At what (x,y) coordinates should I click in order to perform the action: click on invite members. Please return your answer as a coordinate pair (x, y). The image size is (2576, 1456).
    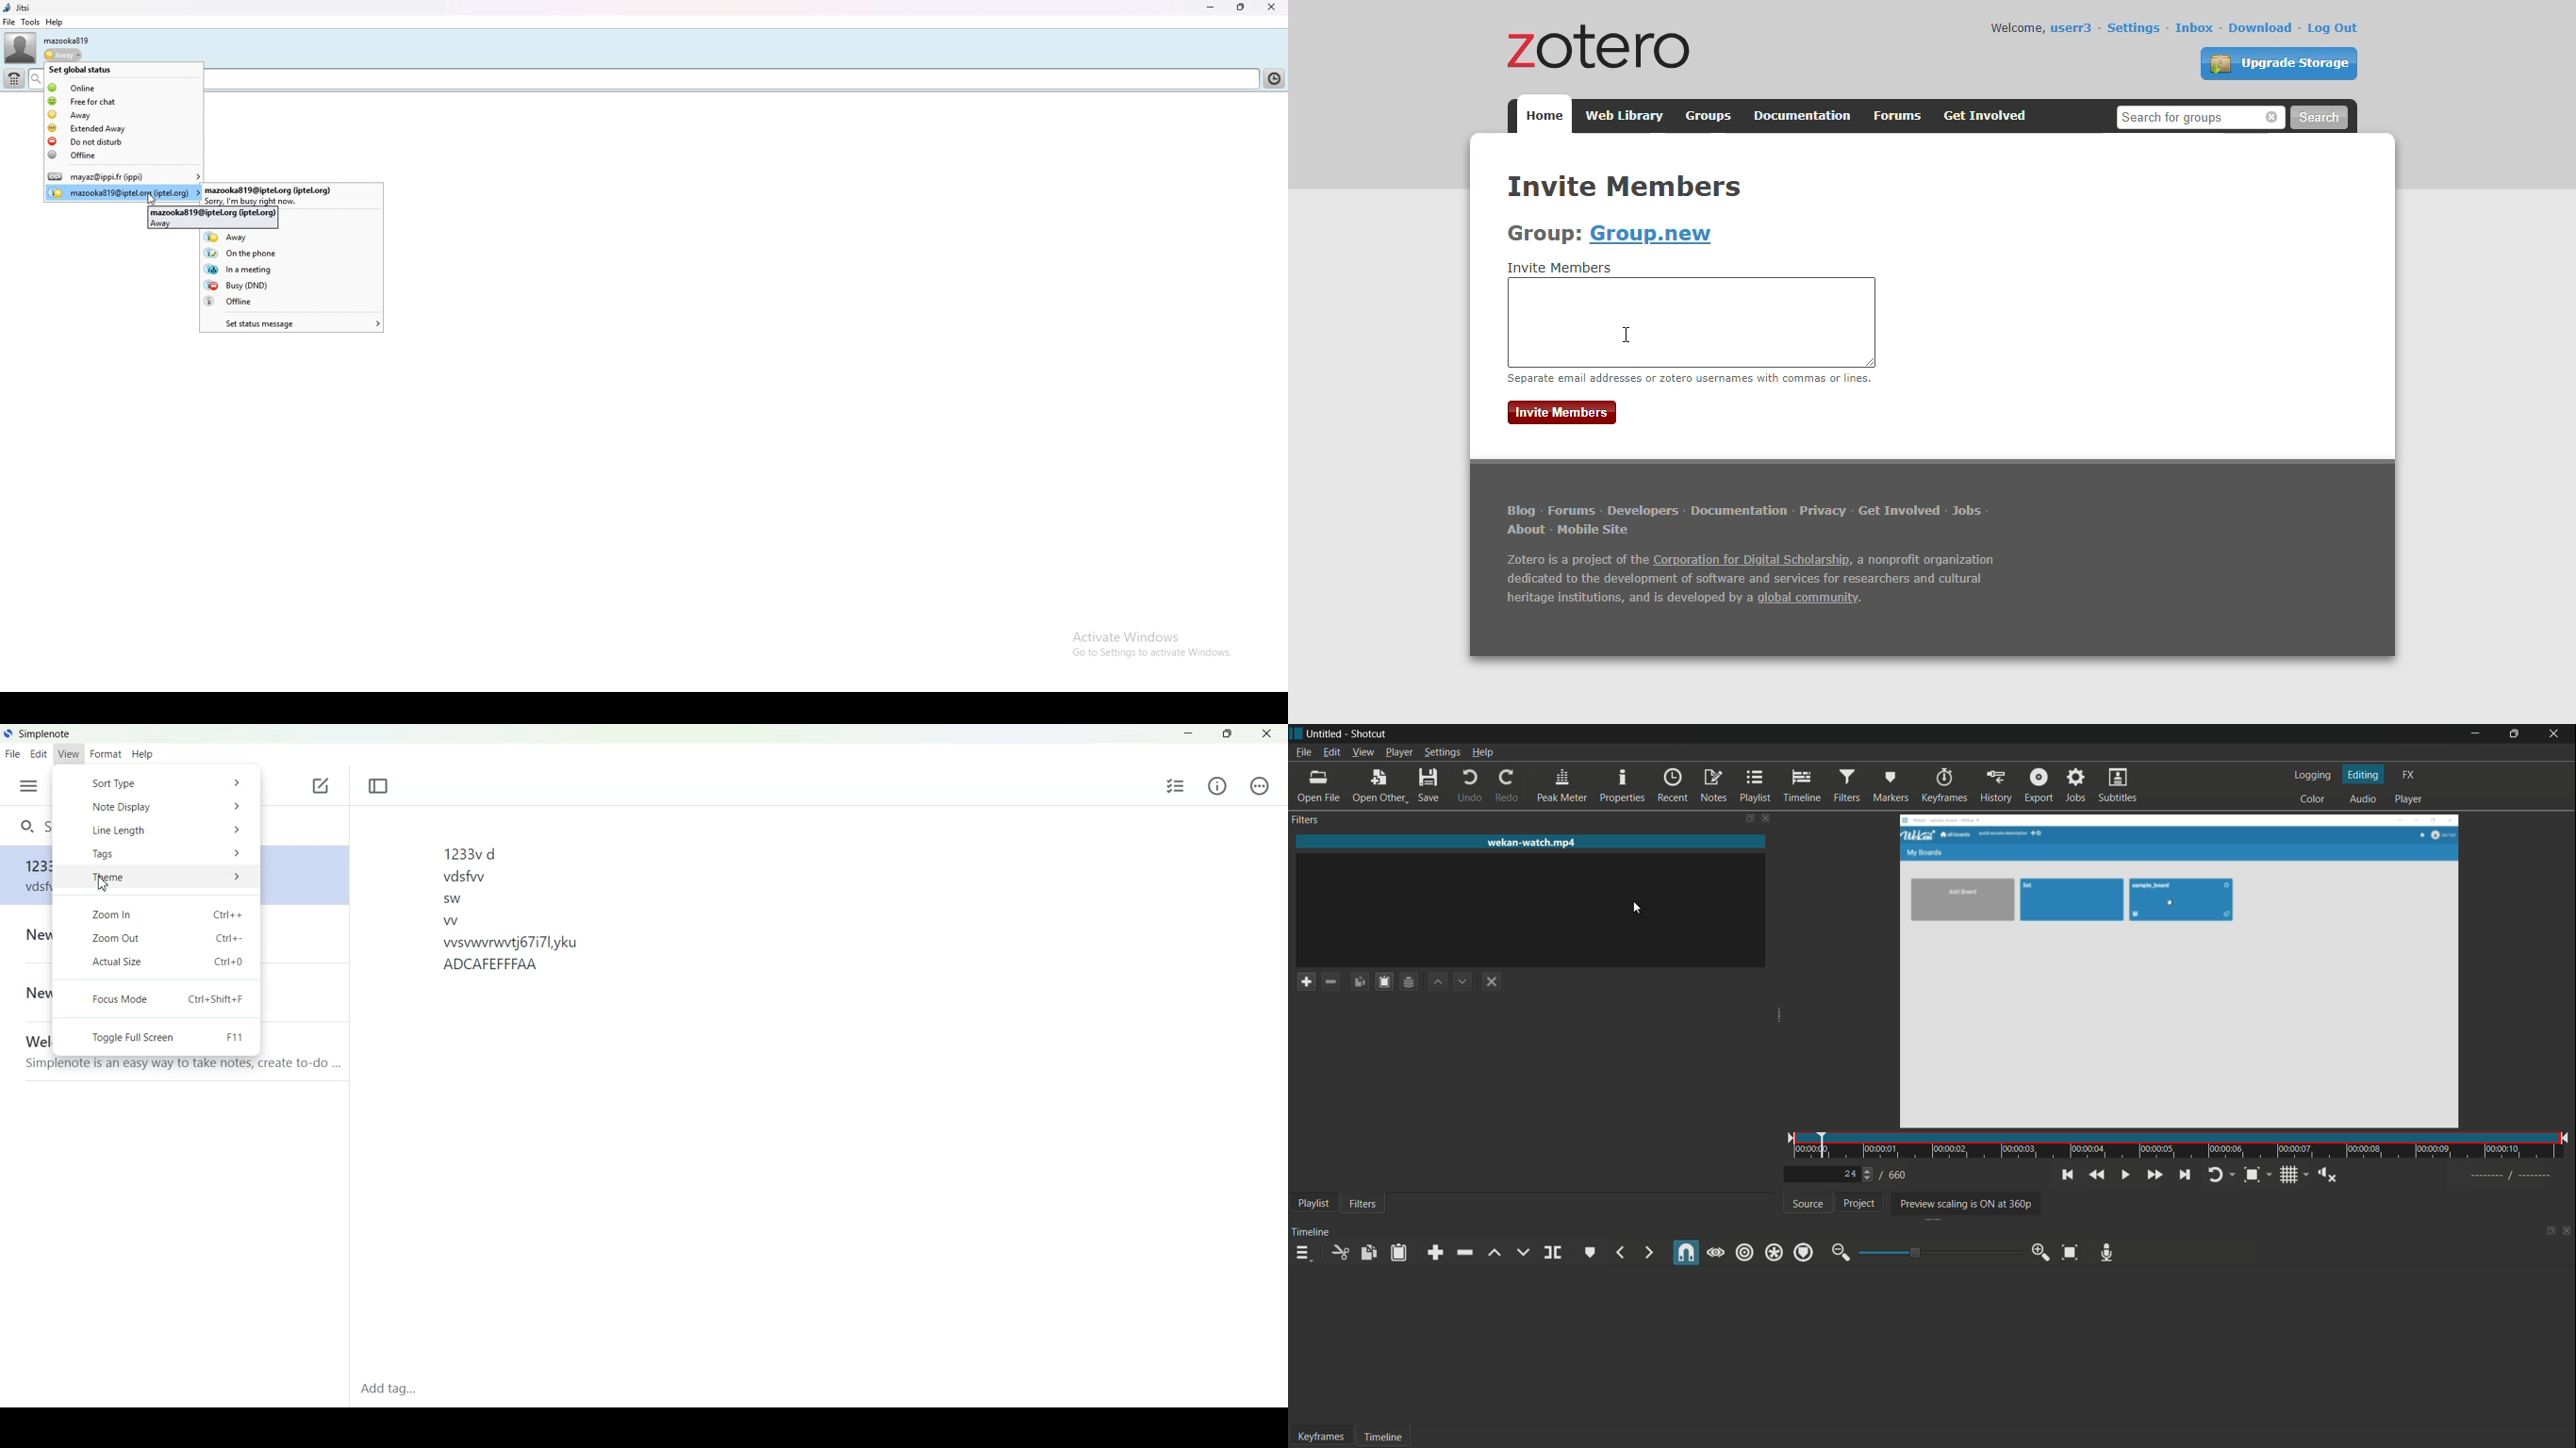
    Looking at the image, I should click on (1625, 185).